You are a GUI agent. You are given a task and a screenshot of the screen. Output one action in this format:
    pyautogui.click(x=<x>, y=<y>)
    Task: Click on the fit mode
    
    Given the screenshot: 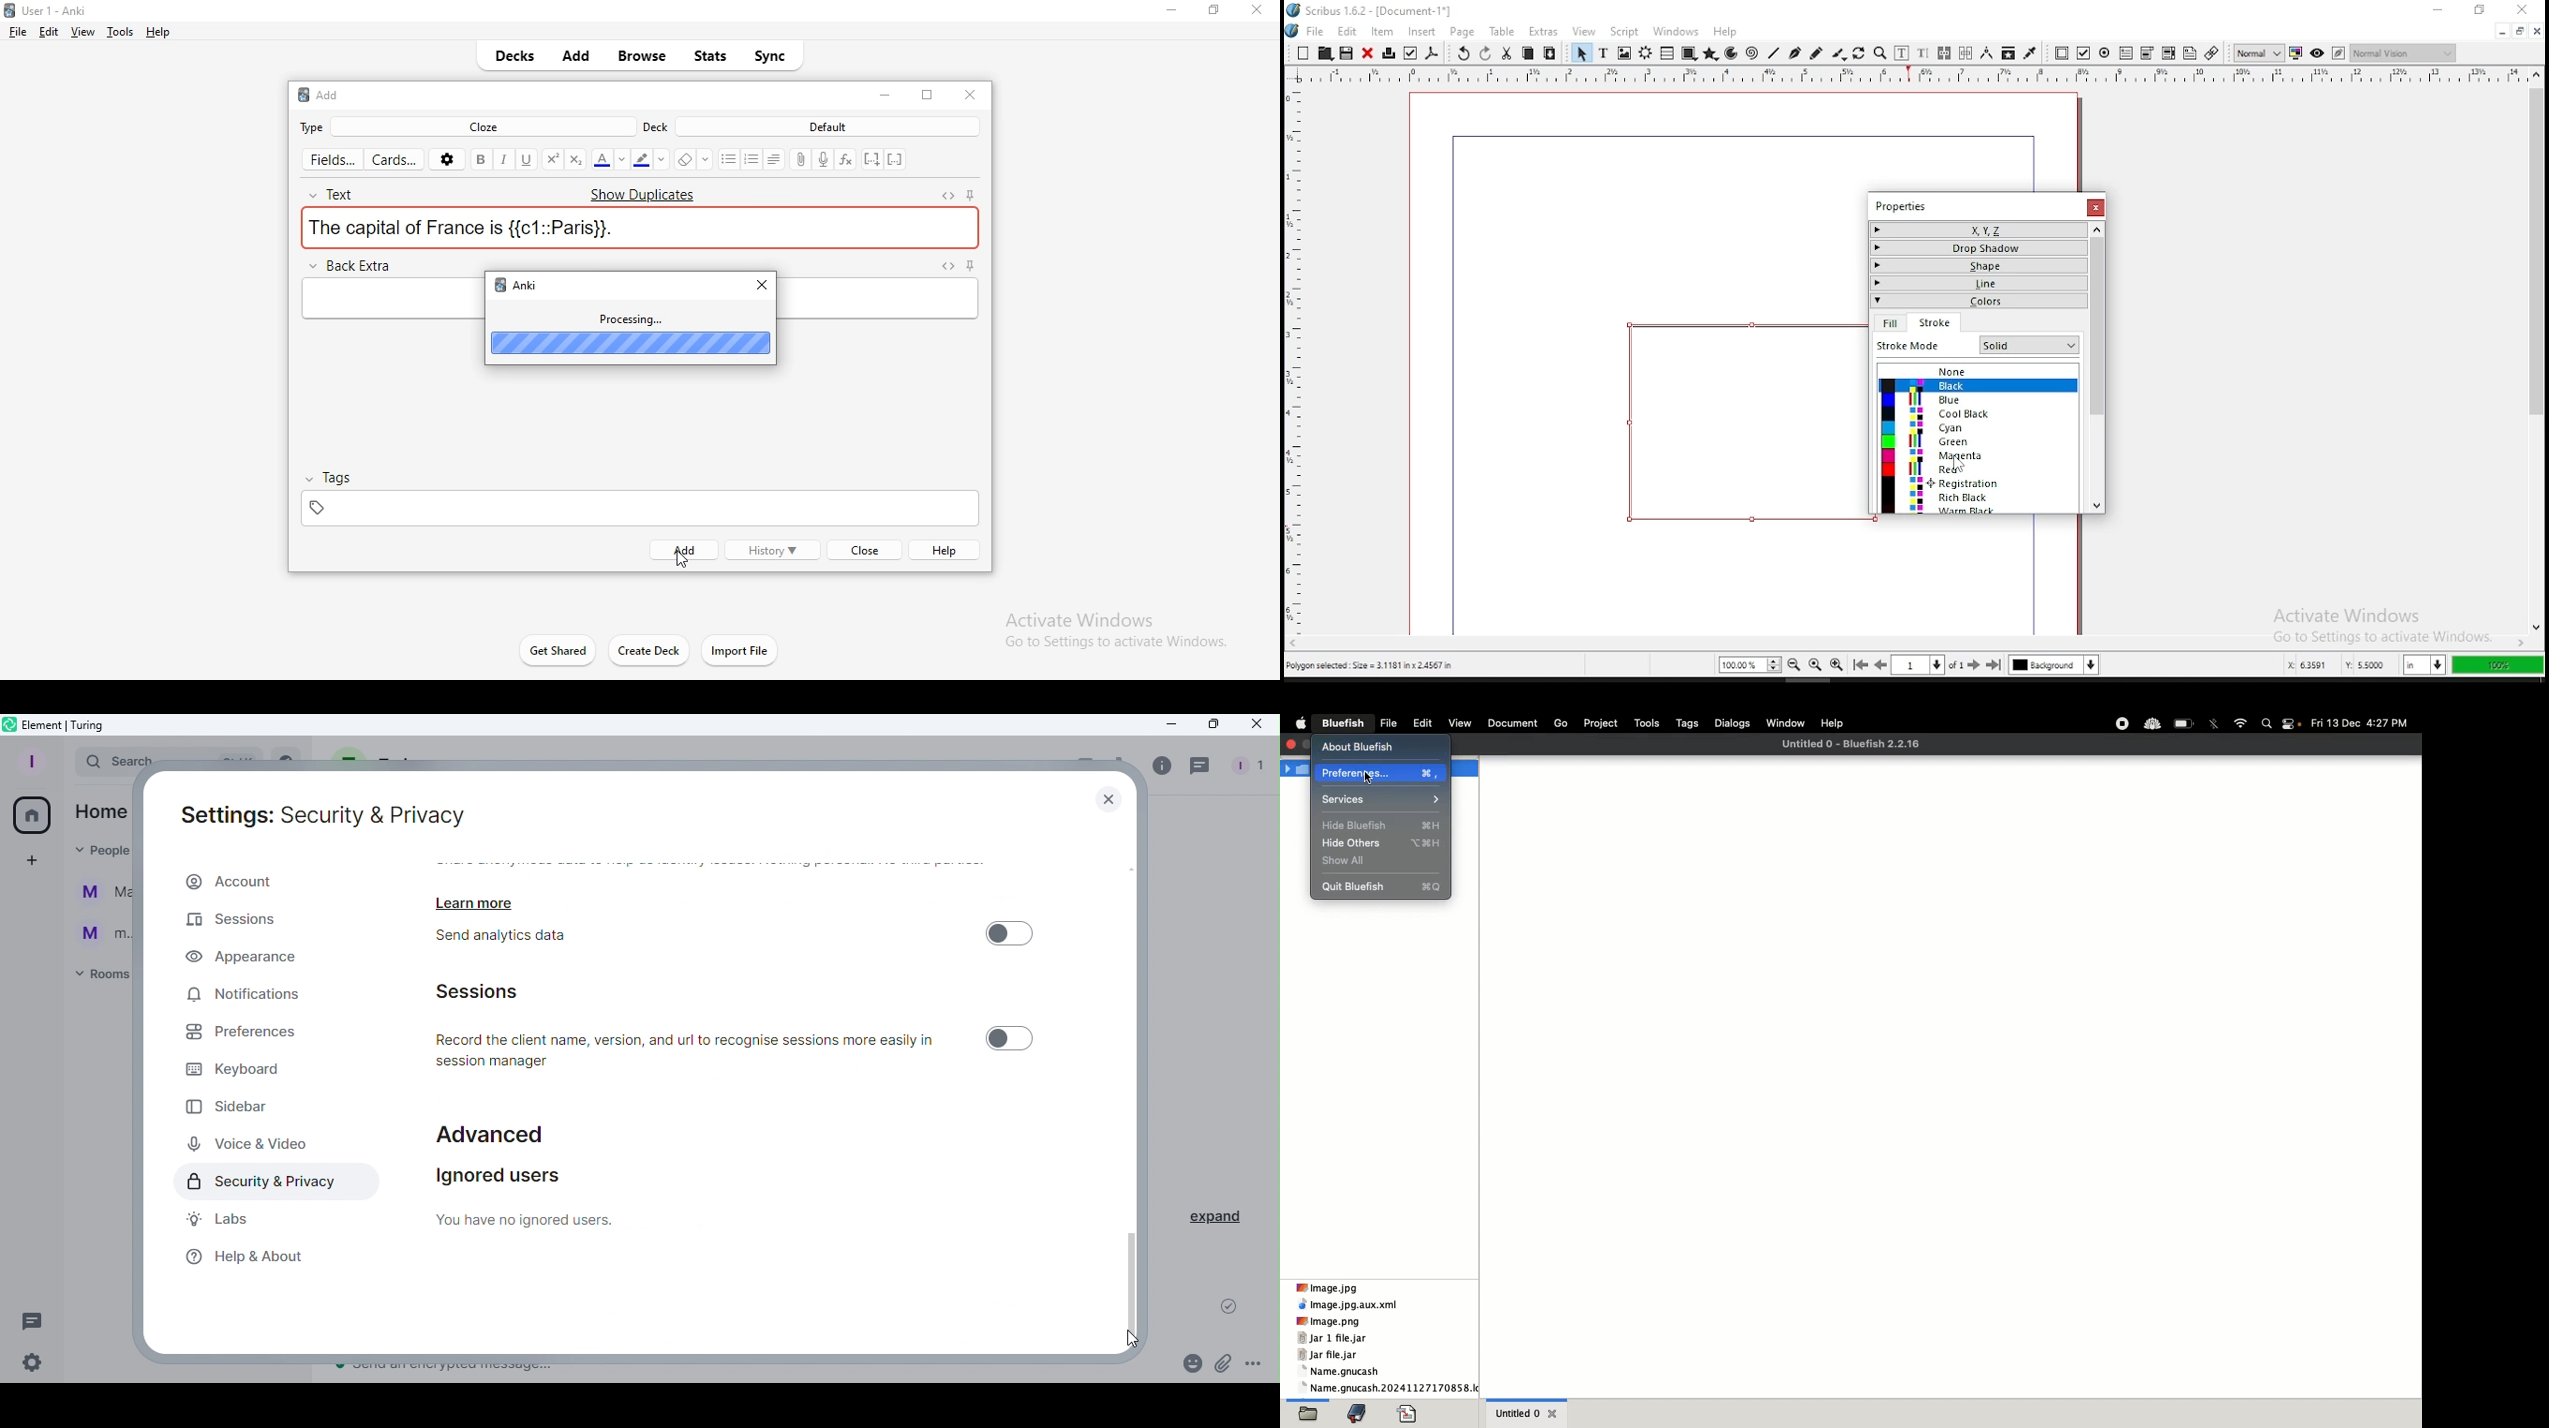 What is the action you would take?
    pyautogui.click(x=1923, y=345)
    